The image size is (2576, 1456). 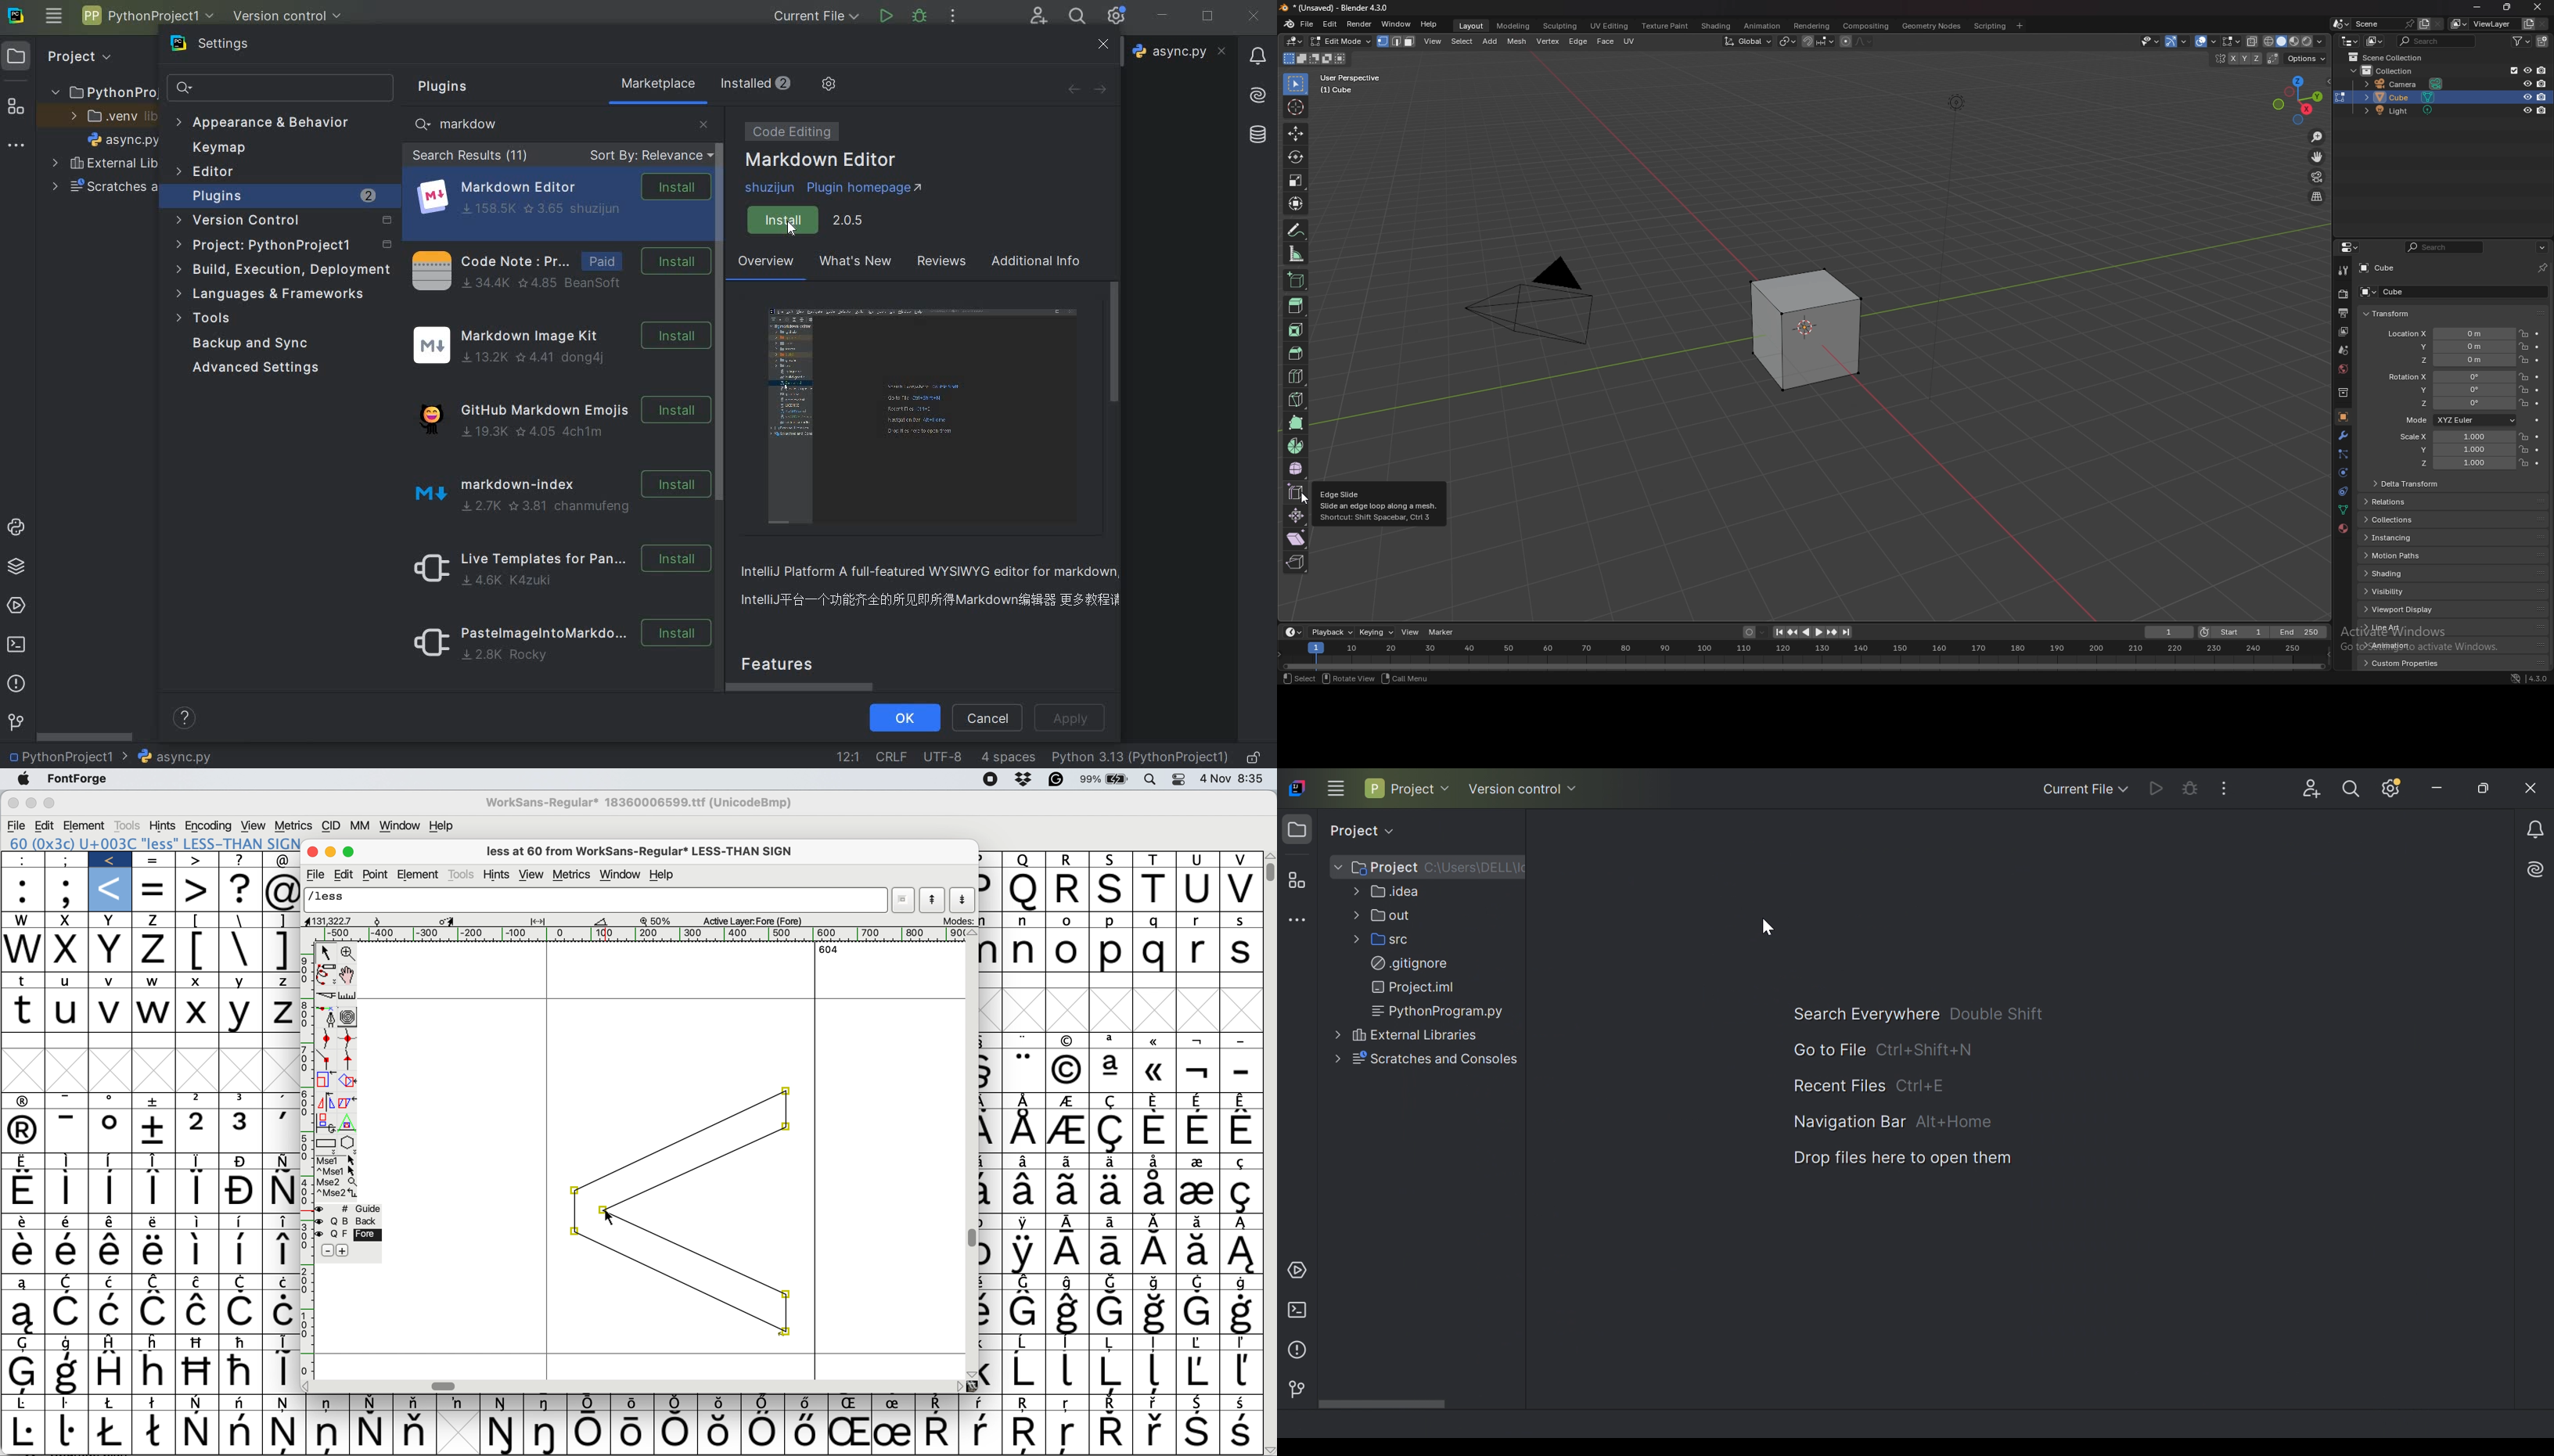 I want to click on keying, so click(x=1375, y=633).